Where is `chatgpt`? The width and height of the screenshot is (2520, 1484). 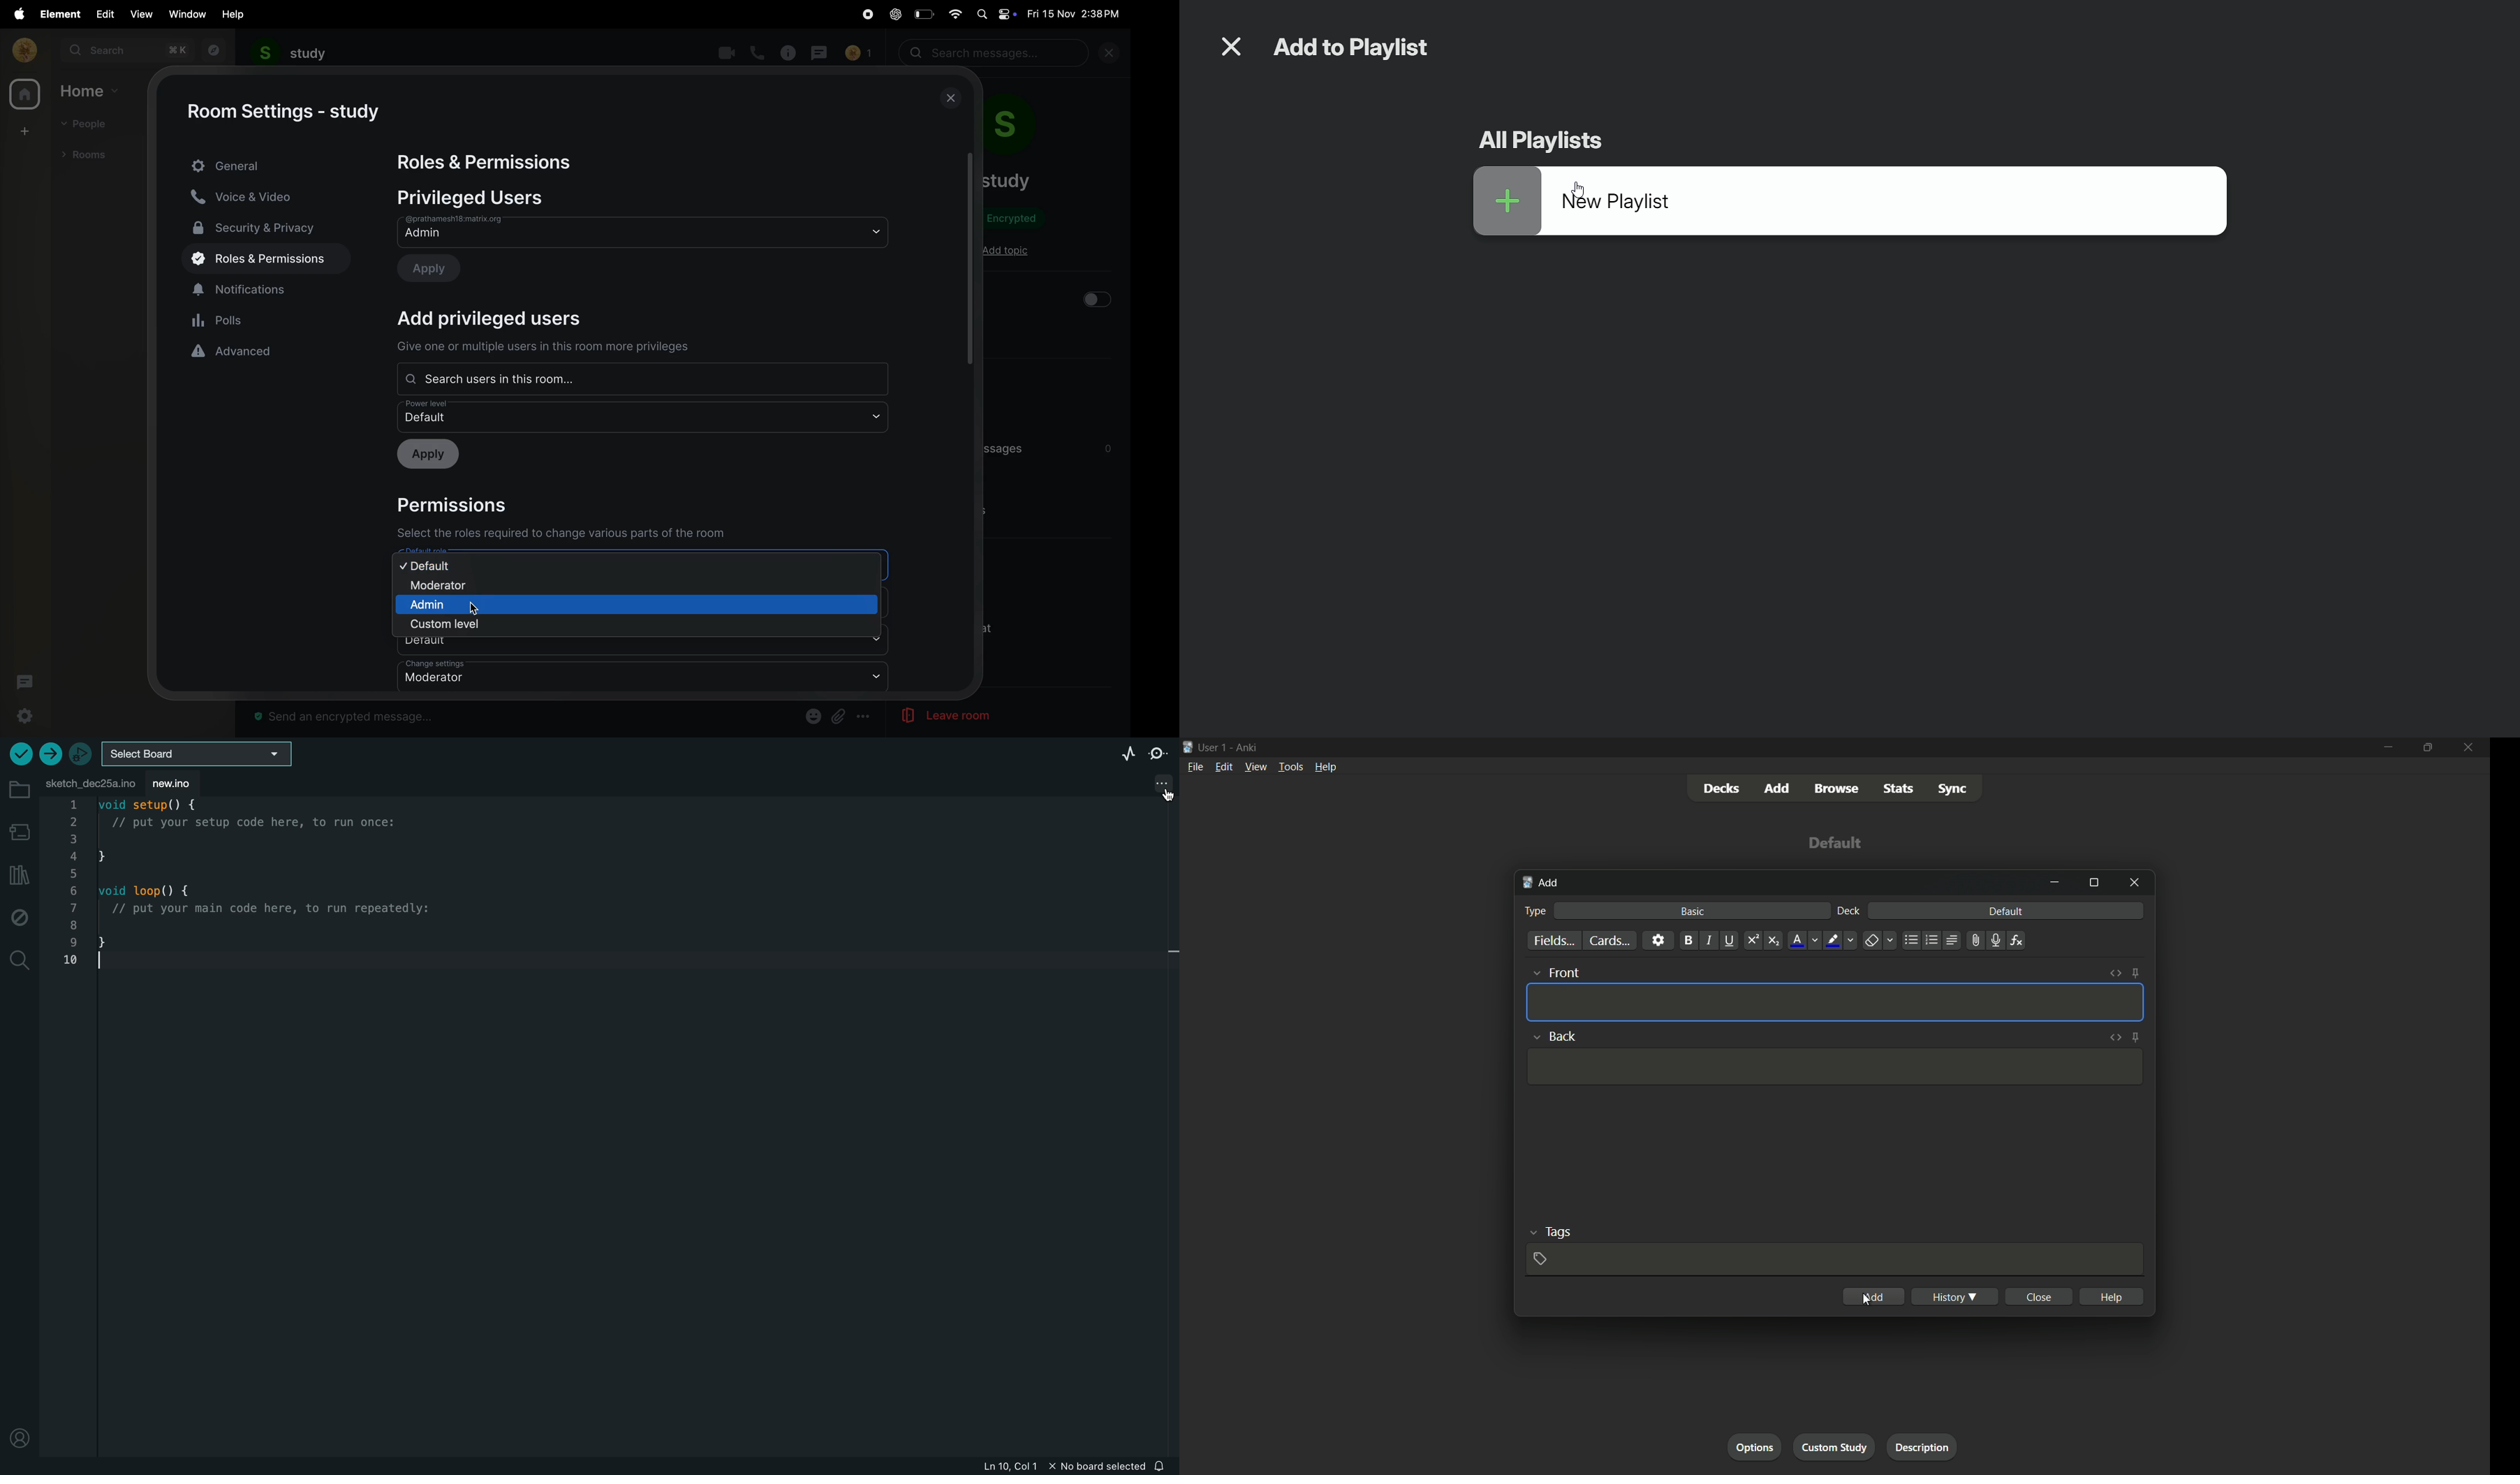 chatgpt is located at coordinates (895, 15).